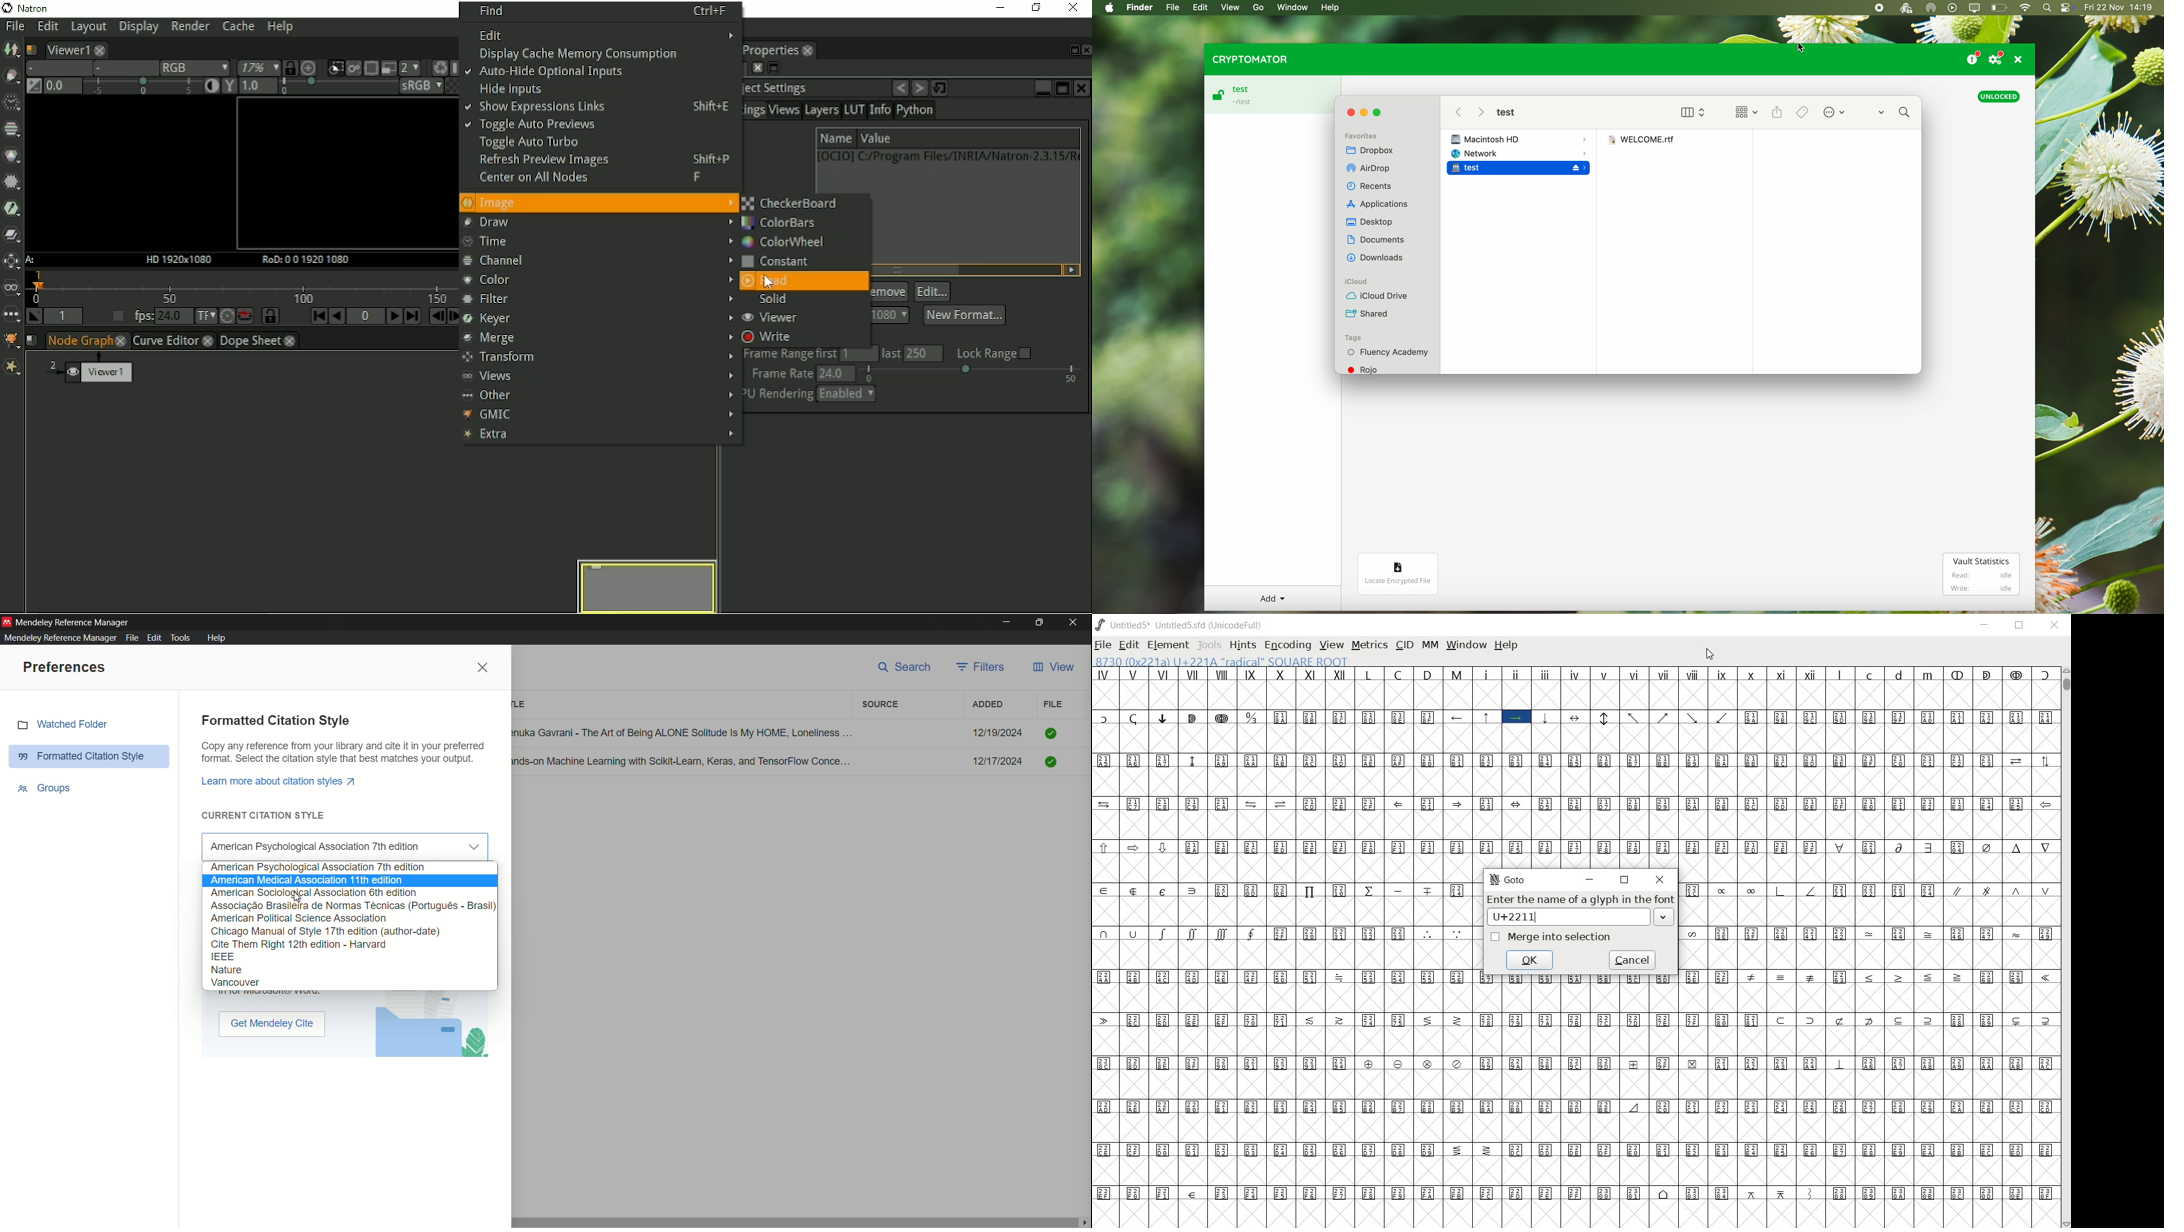 This screenshot has height=1232, width=2184. I want to click on CLOSE, so click(1659, 880).